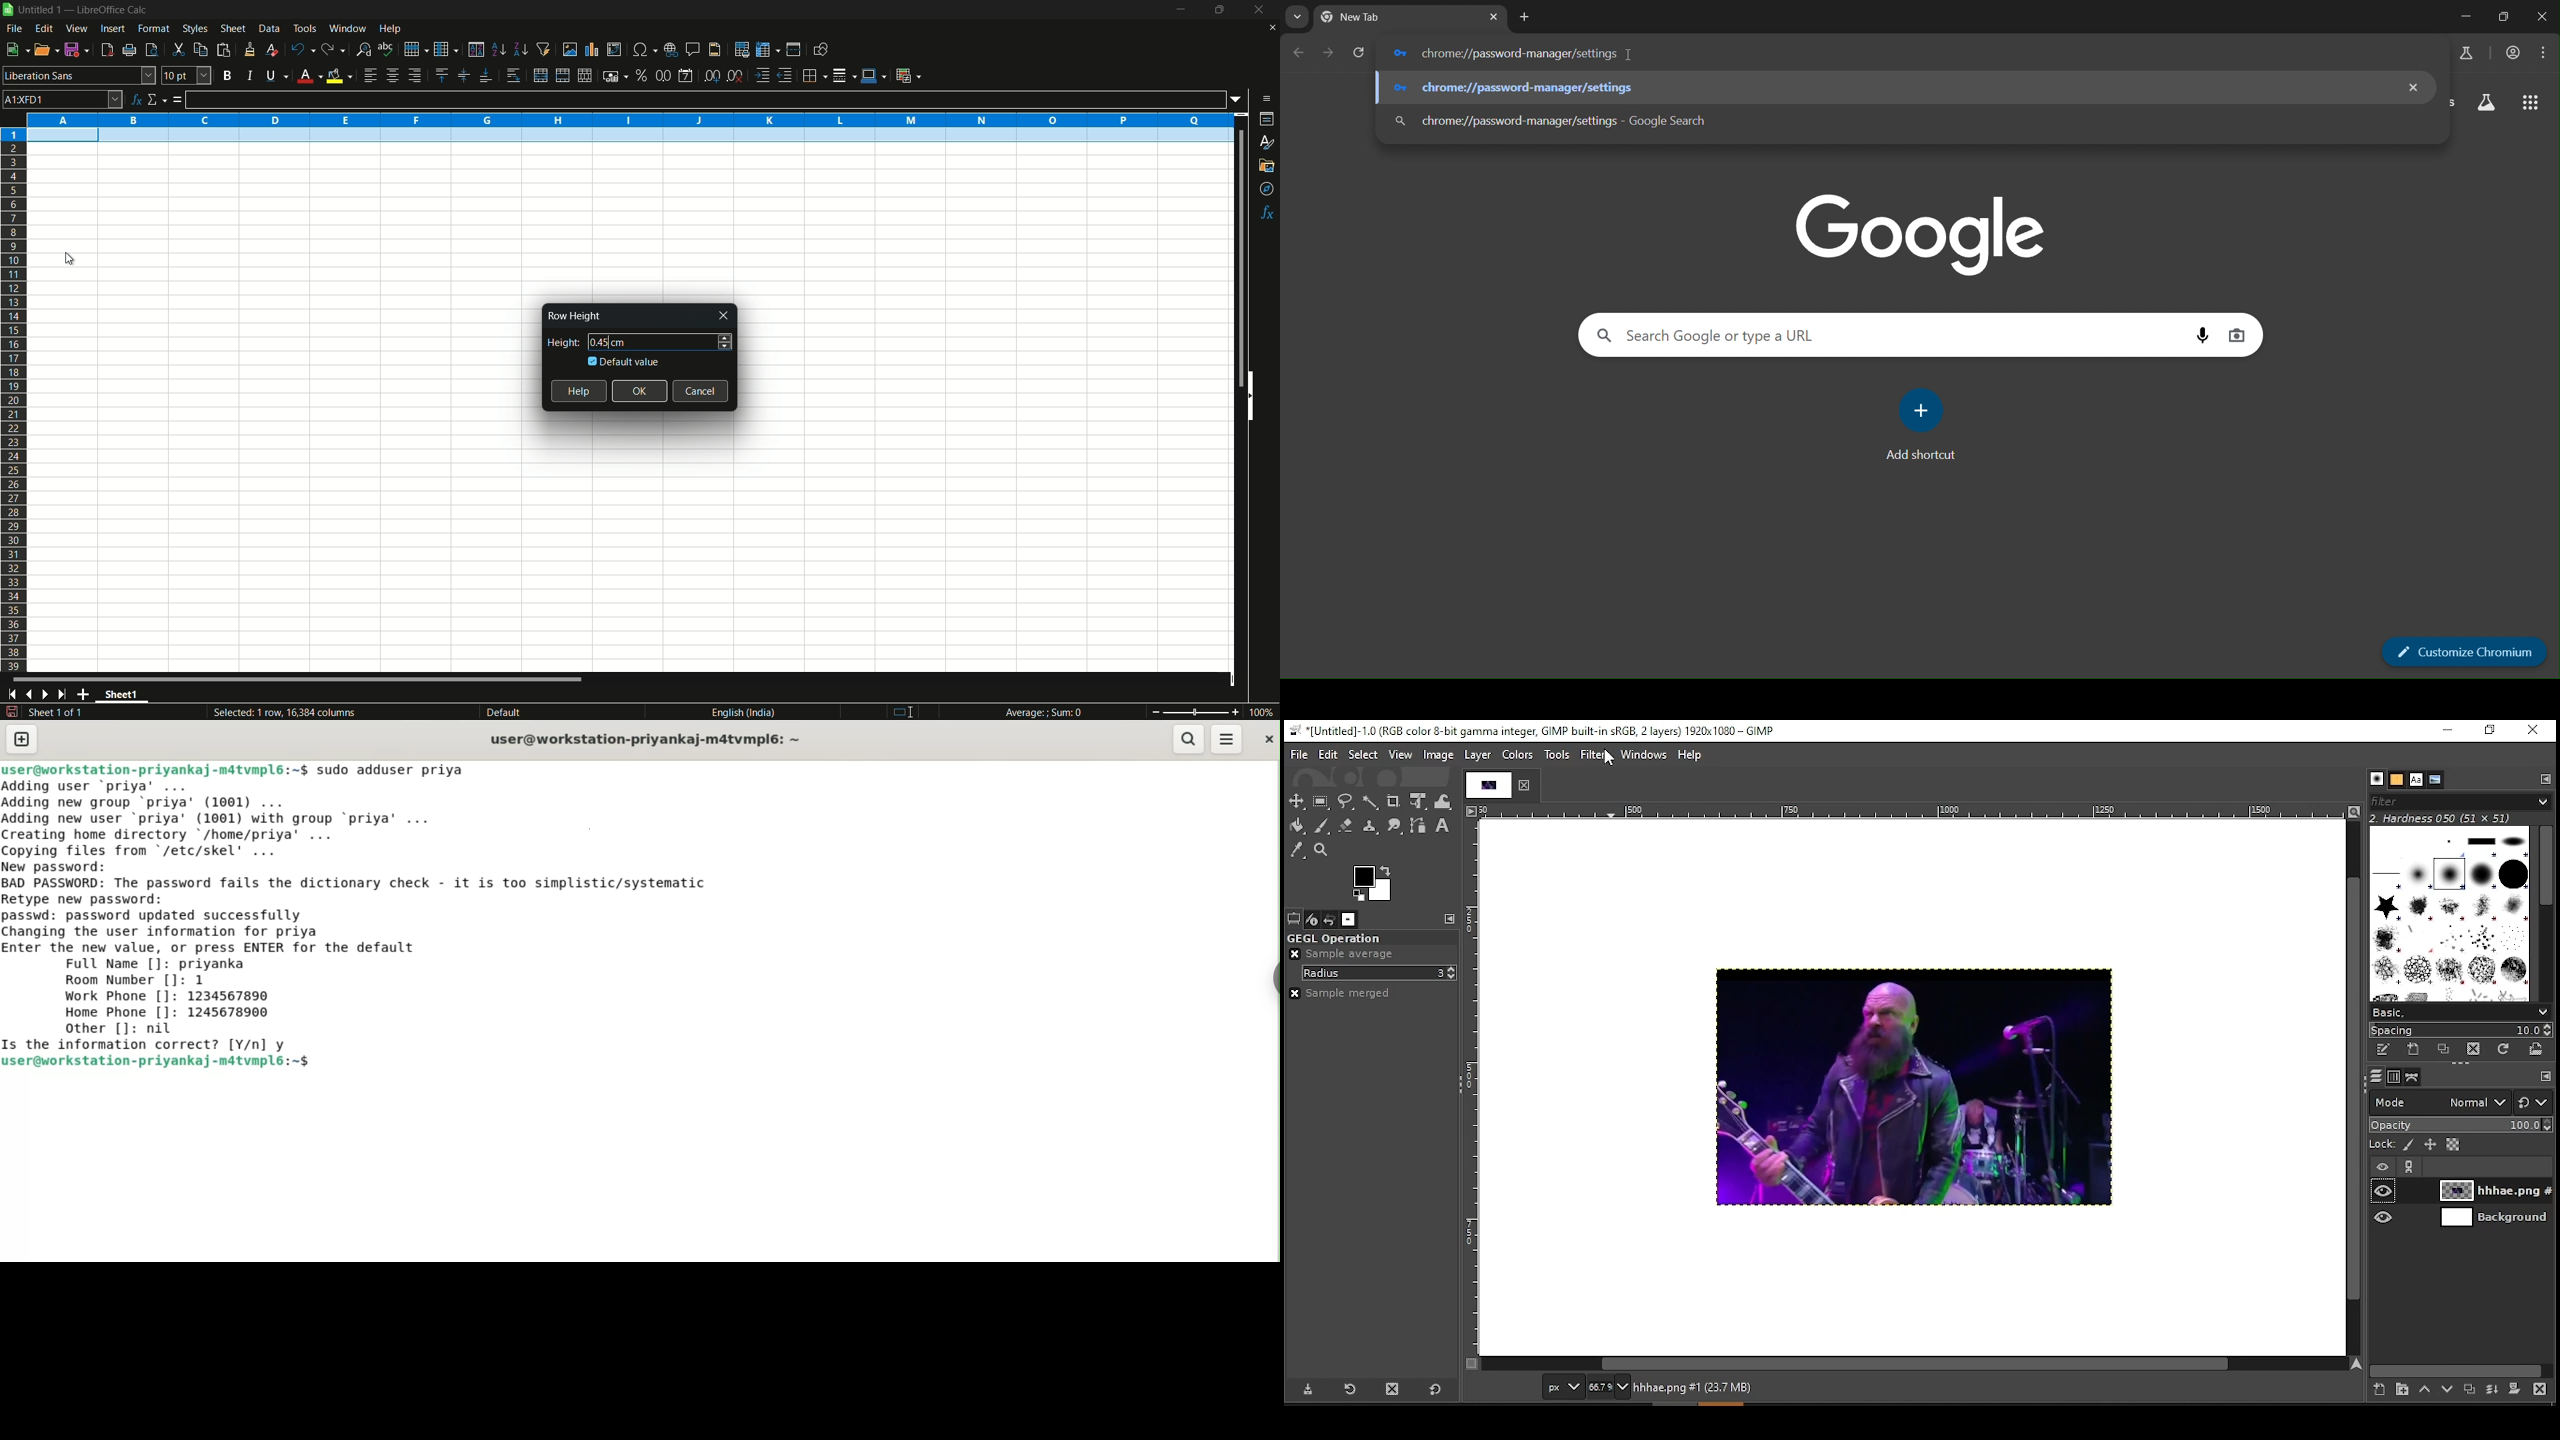 This screenshot has width=2576, height=1456. I want to click on font size, so click(187, 75).